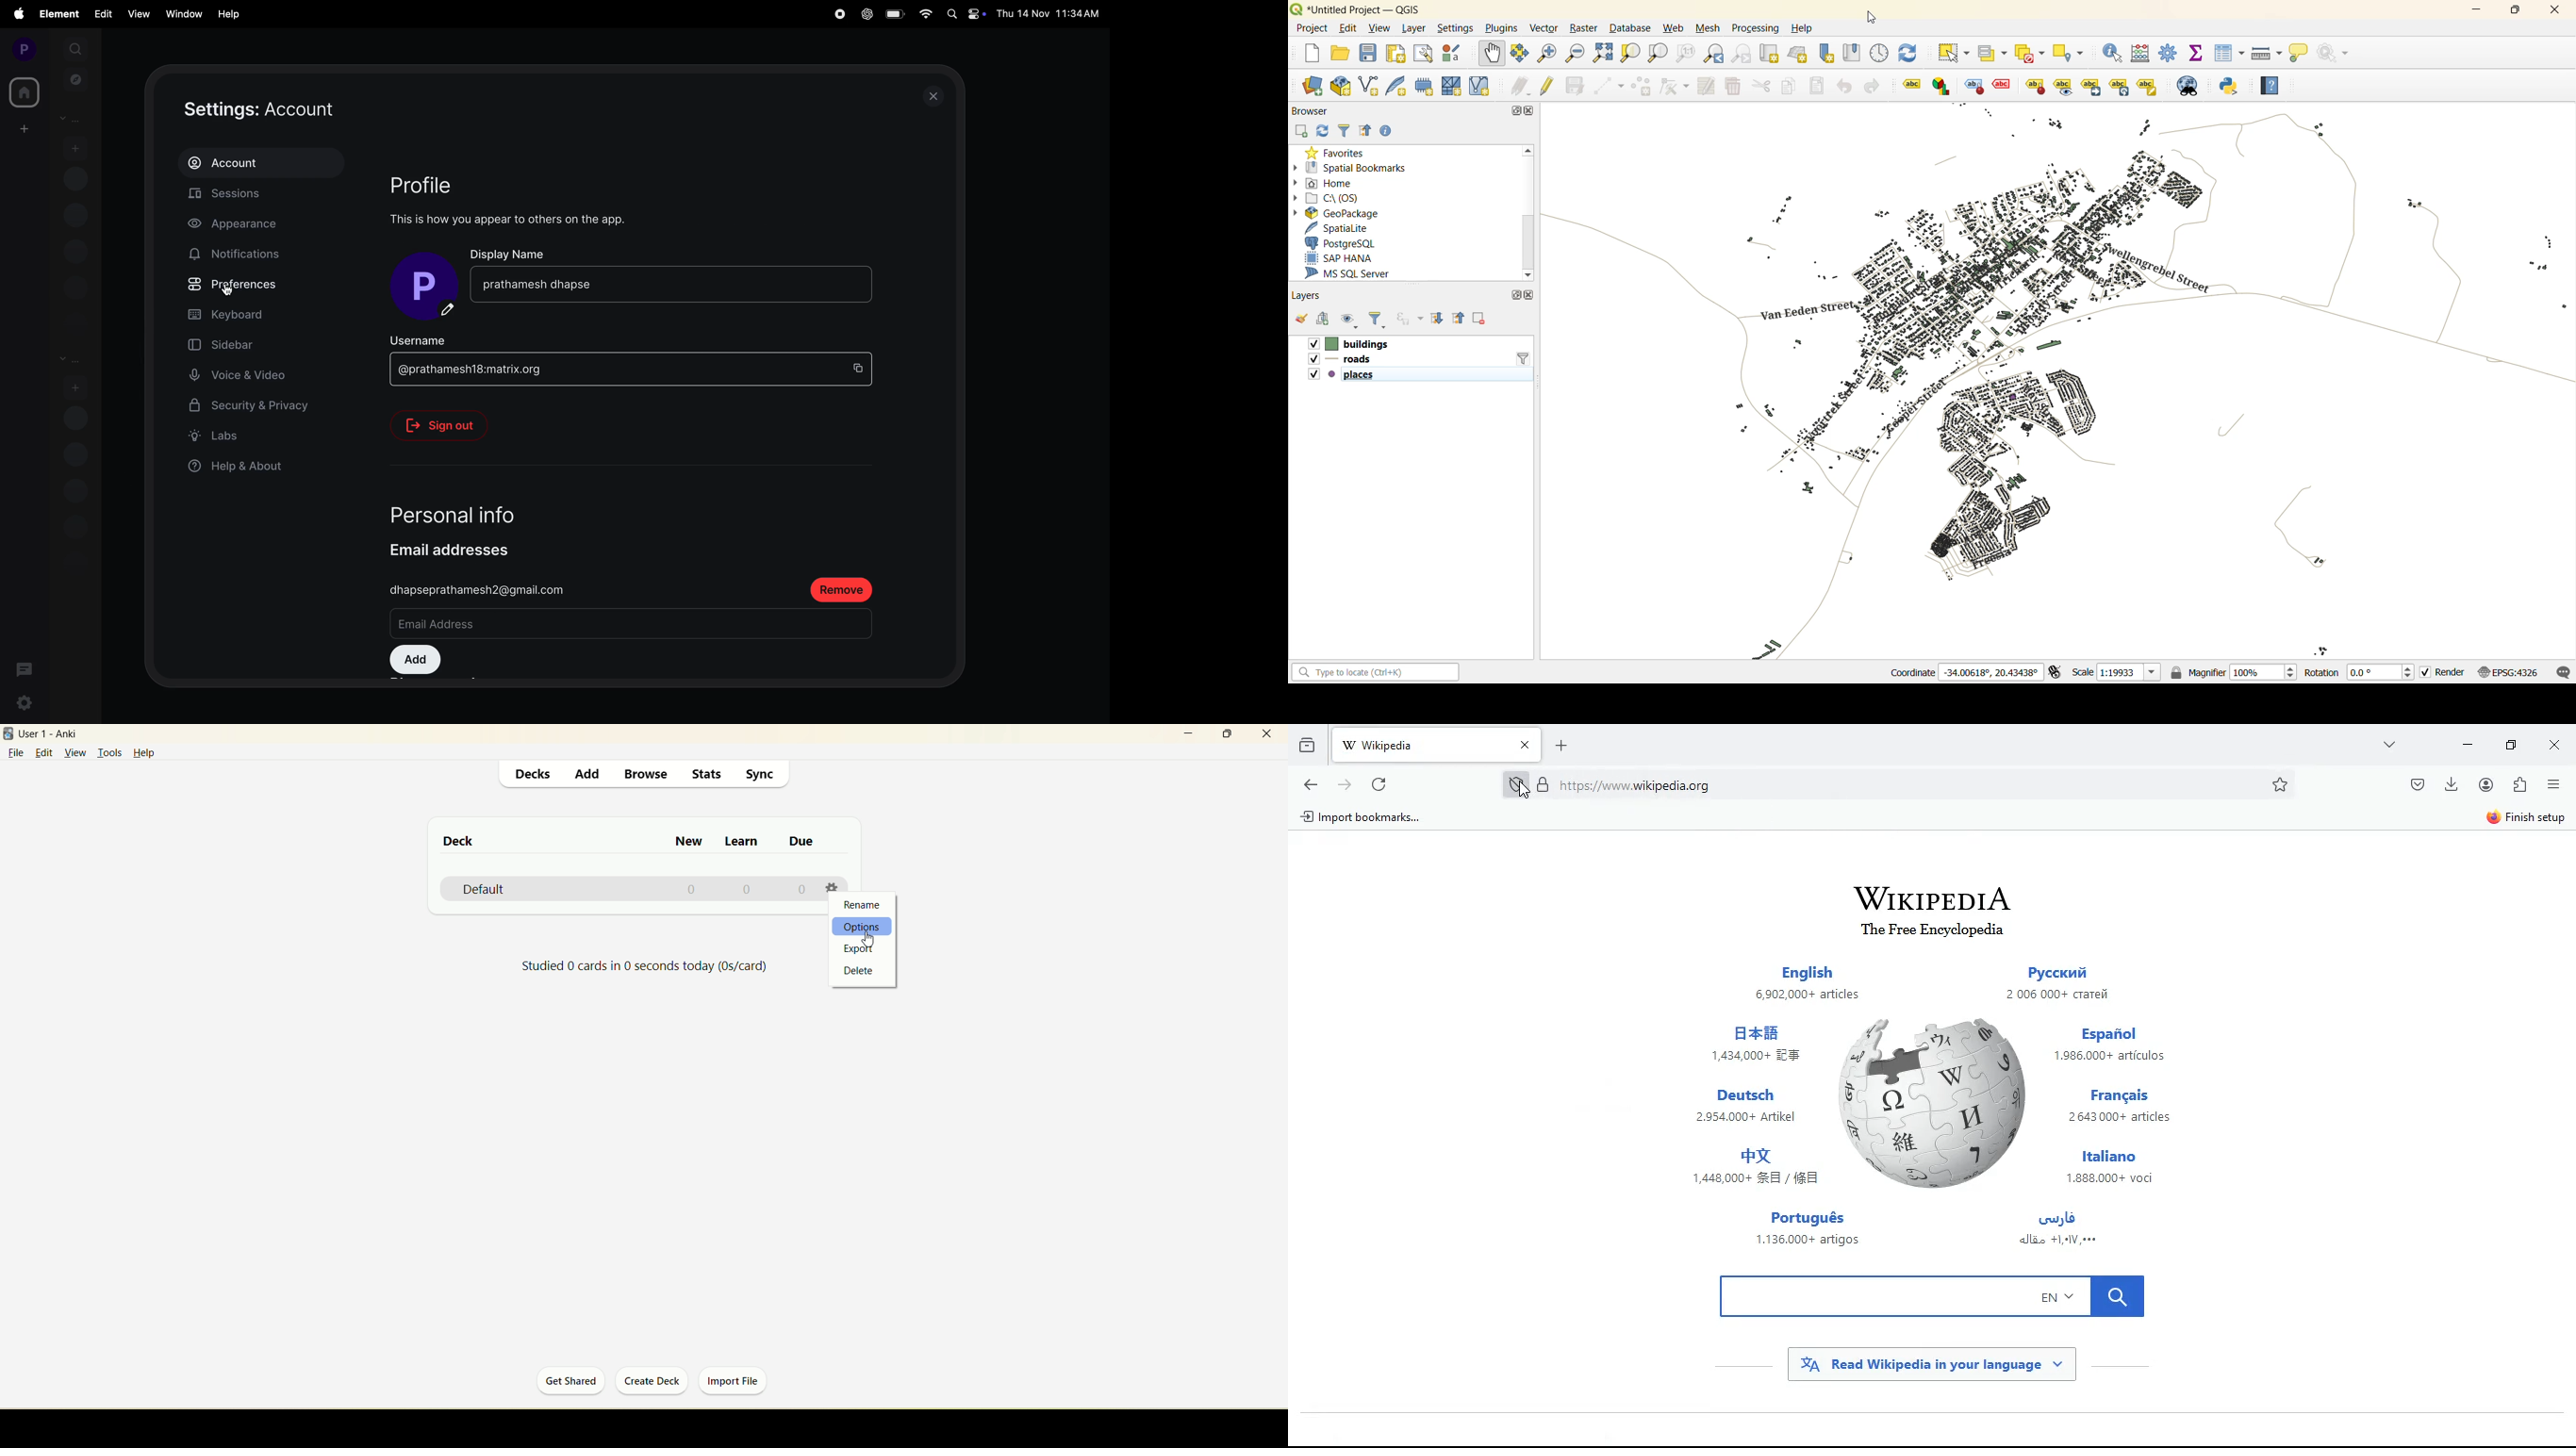 This screenshot has height=1456, width=2576. Describe the element at coordinates (1399, 86) in the screenshot. I see `new spatialite` at that location.